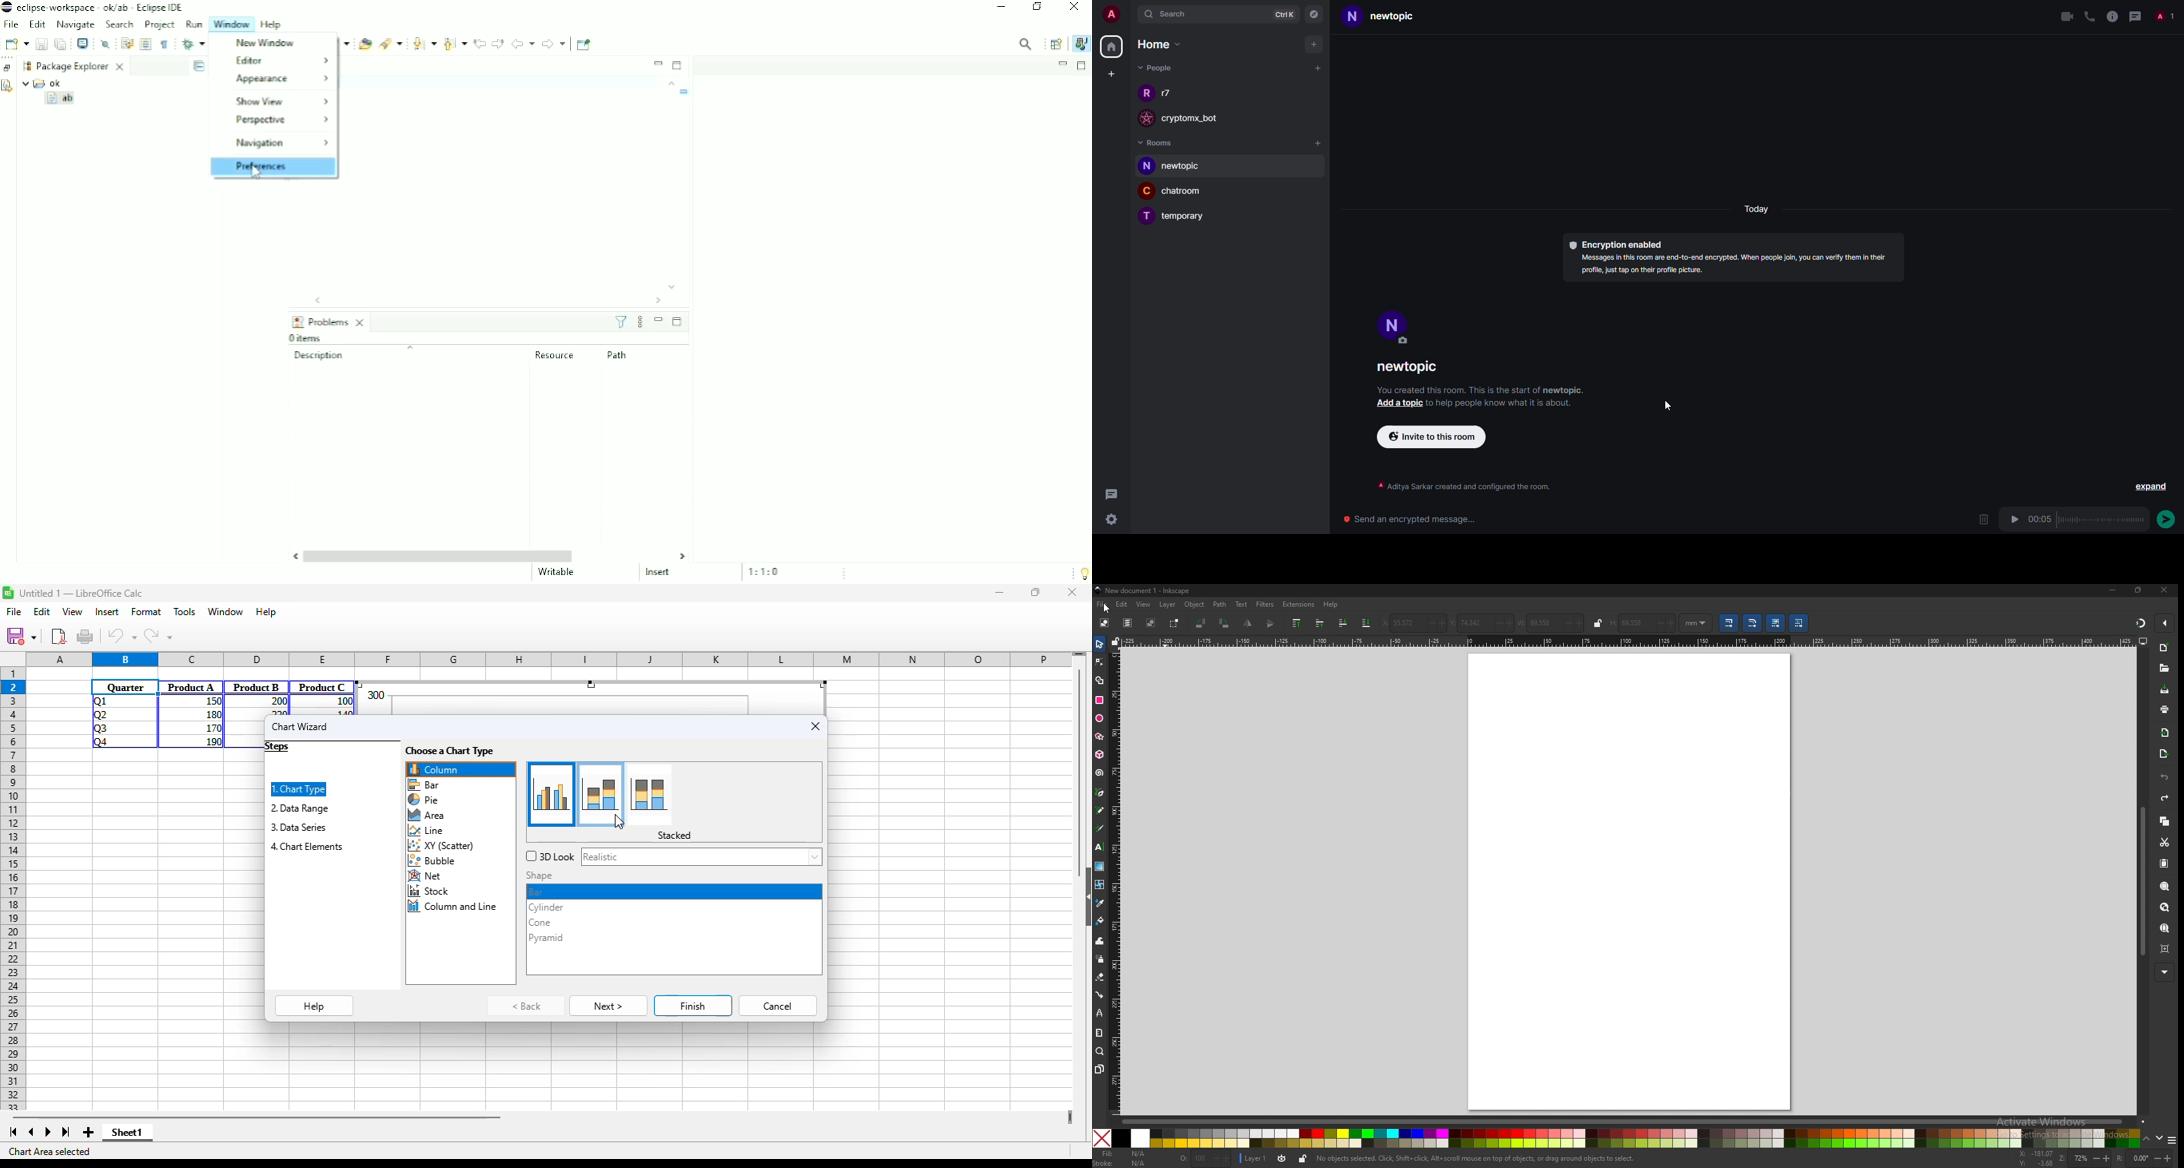  I want to click on vertical ruler, so click(1115, 880).